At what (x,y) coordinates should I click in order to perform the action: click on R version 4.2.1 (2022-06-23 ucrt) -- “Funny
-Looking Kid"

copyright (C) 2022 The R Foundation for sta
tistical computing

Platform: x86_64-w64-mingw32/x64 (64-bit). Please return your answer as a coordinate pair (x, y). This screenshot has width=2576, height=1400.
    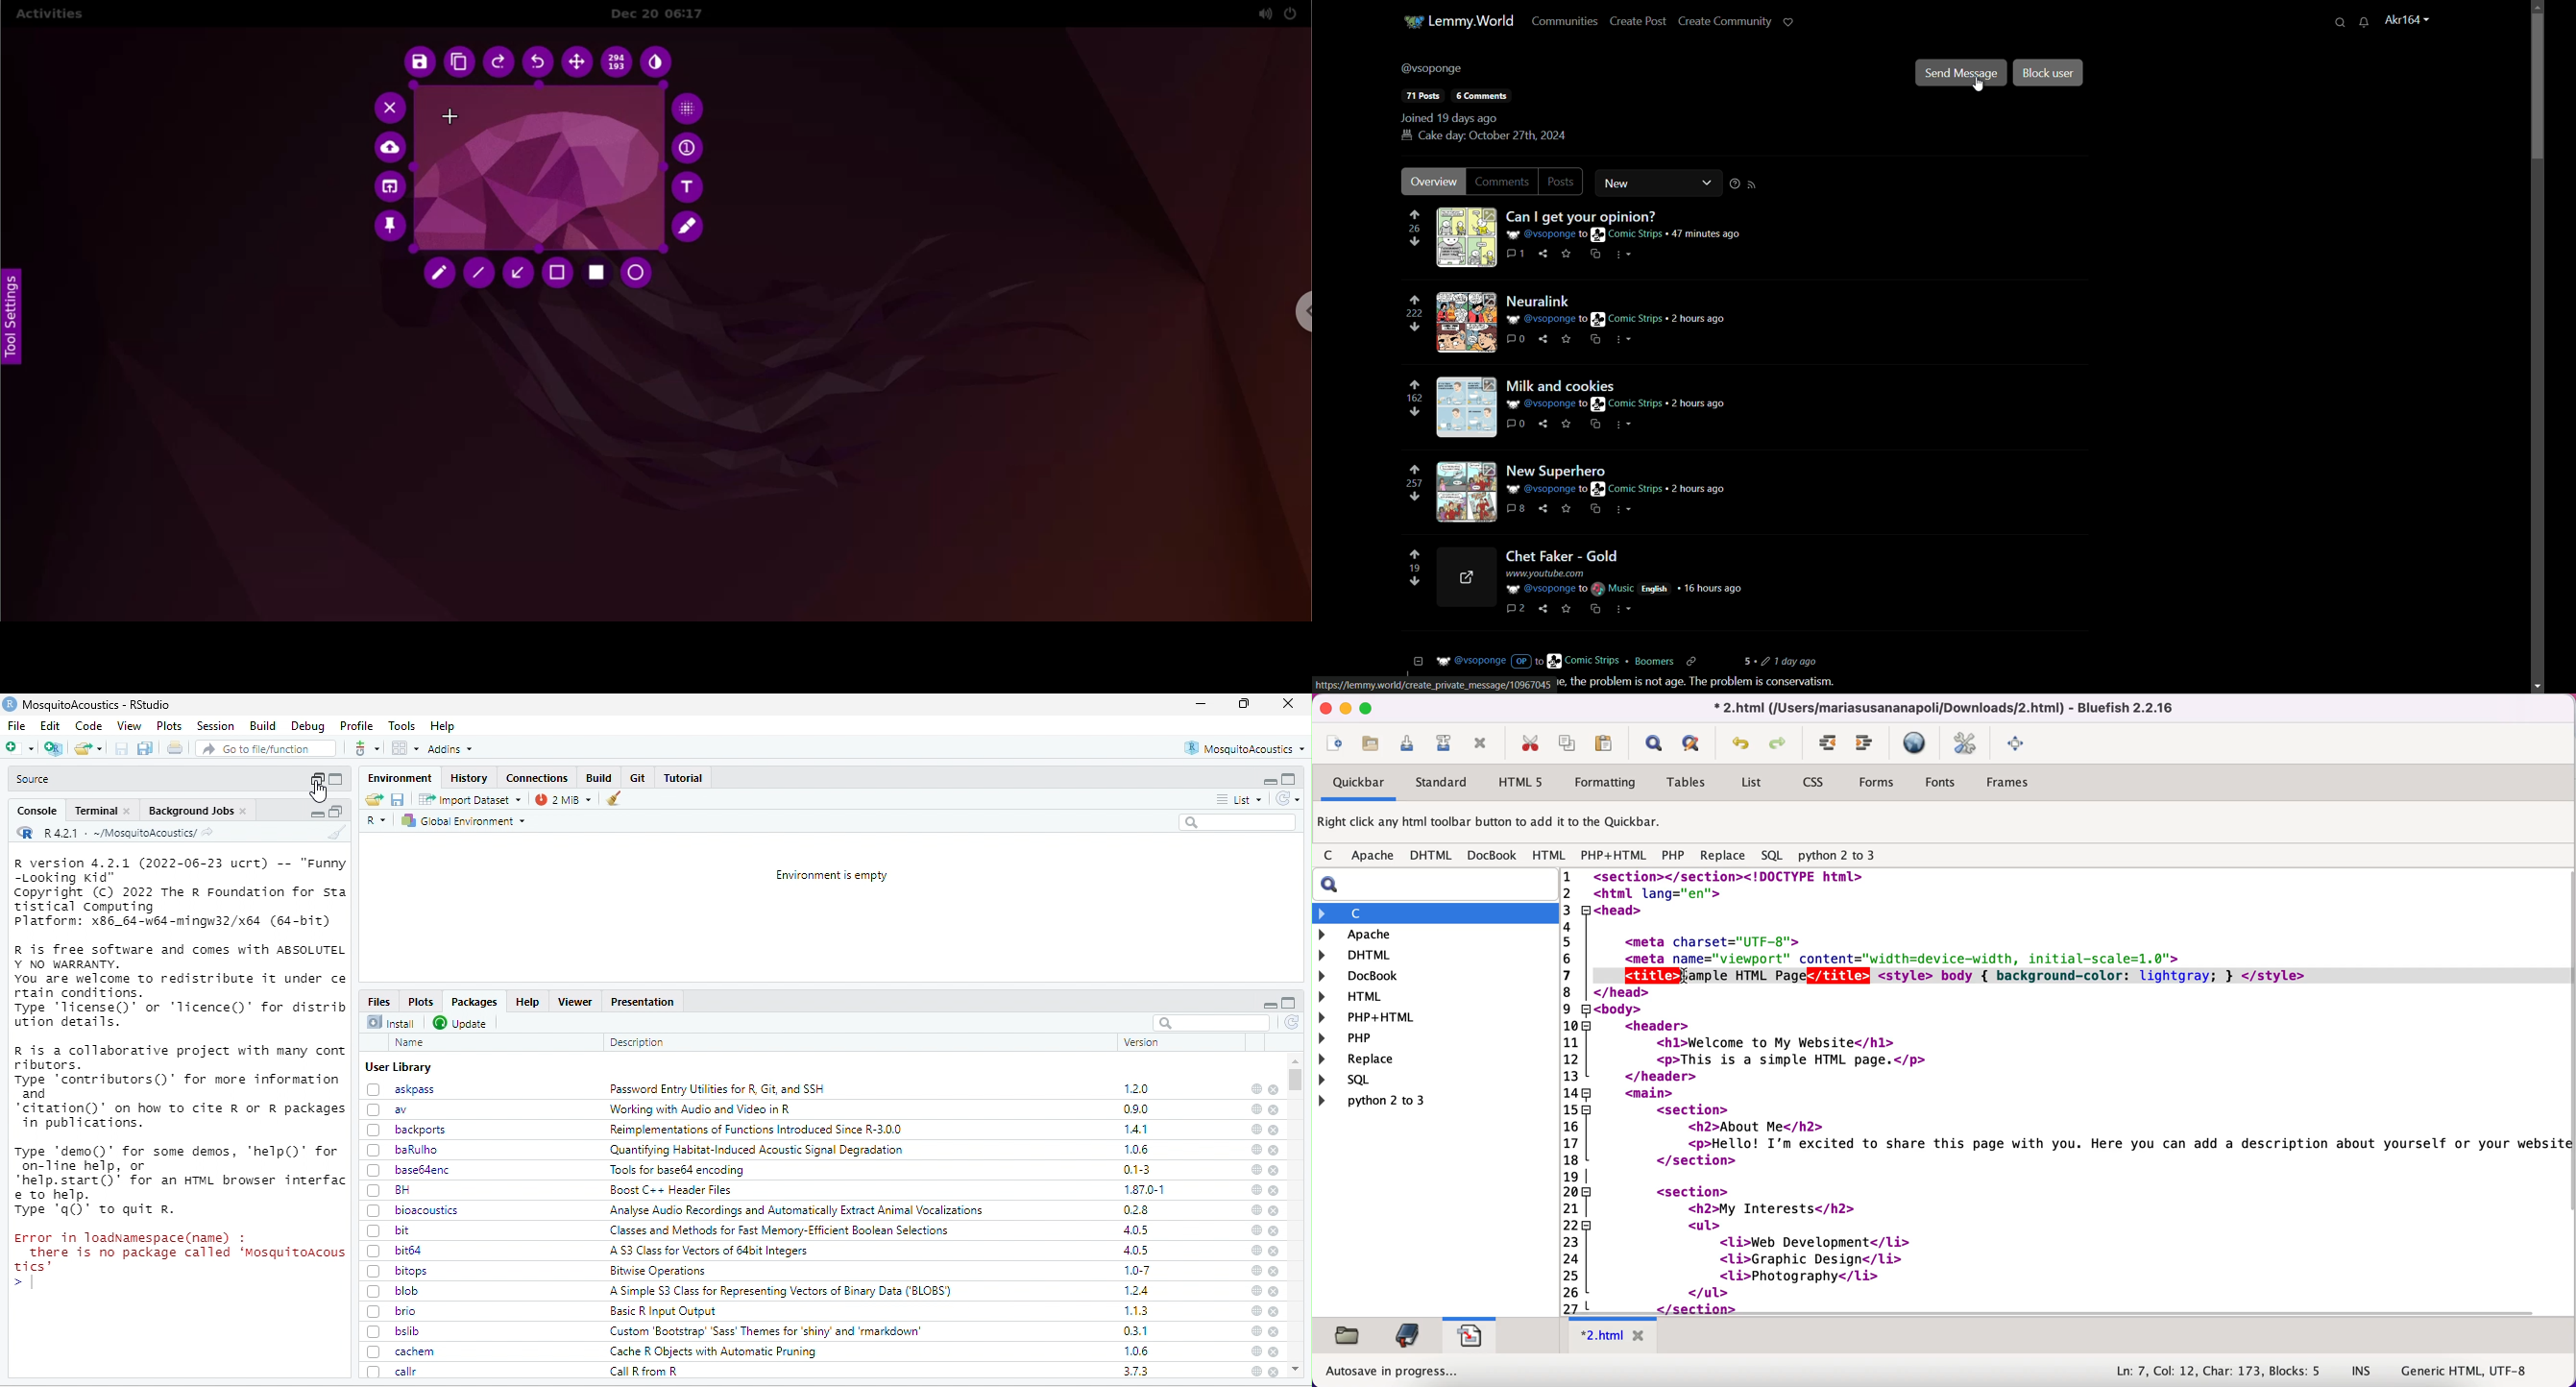
    Looking at the image, I should click on (180, 892).